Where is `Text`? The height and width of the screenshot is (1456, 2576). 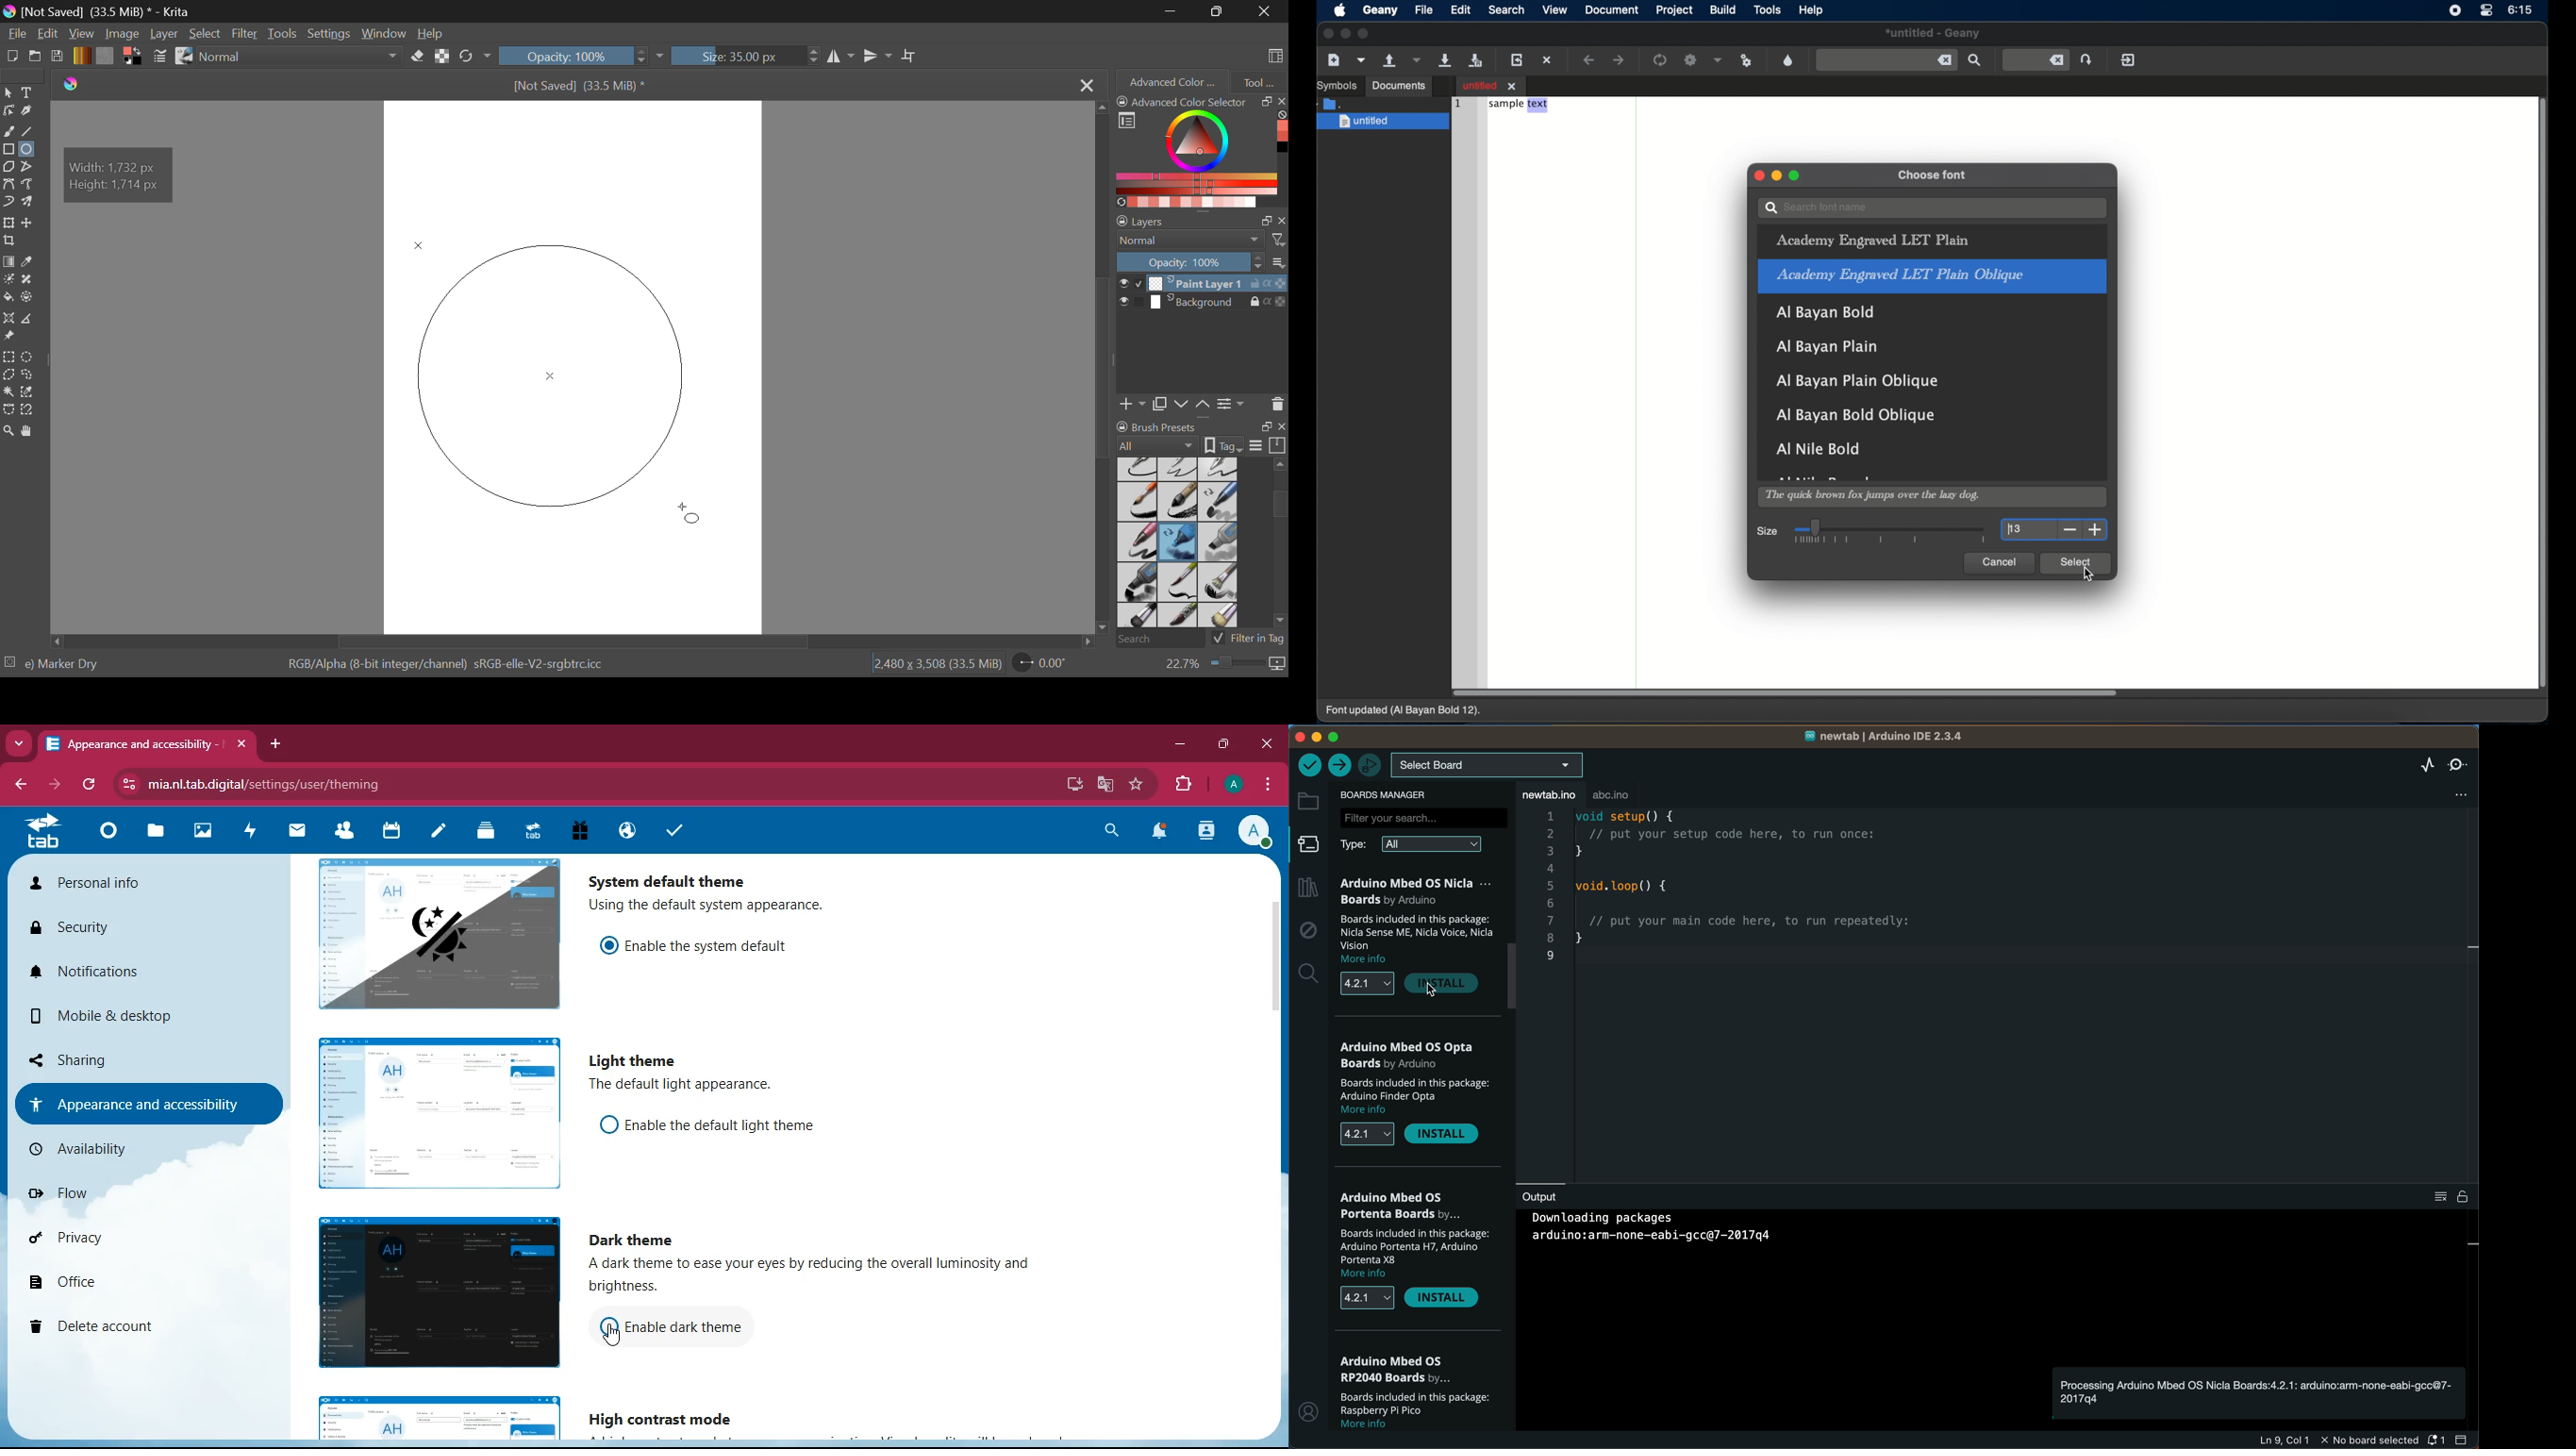
Text is located at coordinates (29, 92).